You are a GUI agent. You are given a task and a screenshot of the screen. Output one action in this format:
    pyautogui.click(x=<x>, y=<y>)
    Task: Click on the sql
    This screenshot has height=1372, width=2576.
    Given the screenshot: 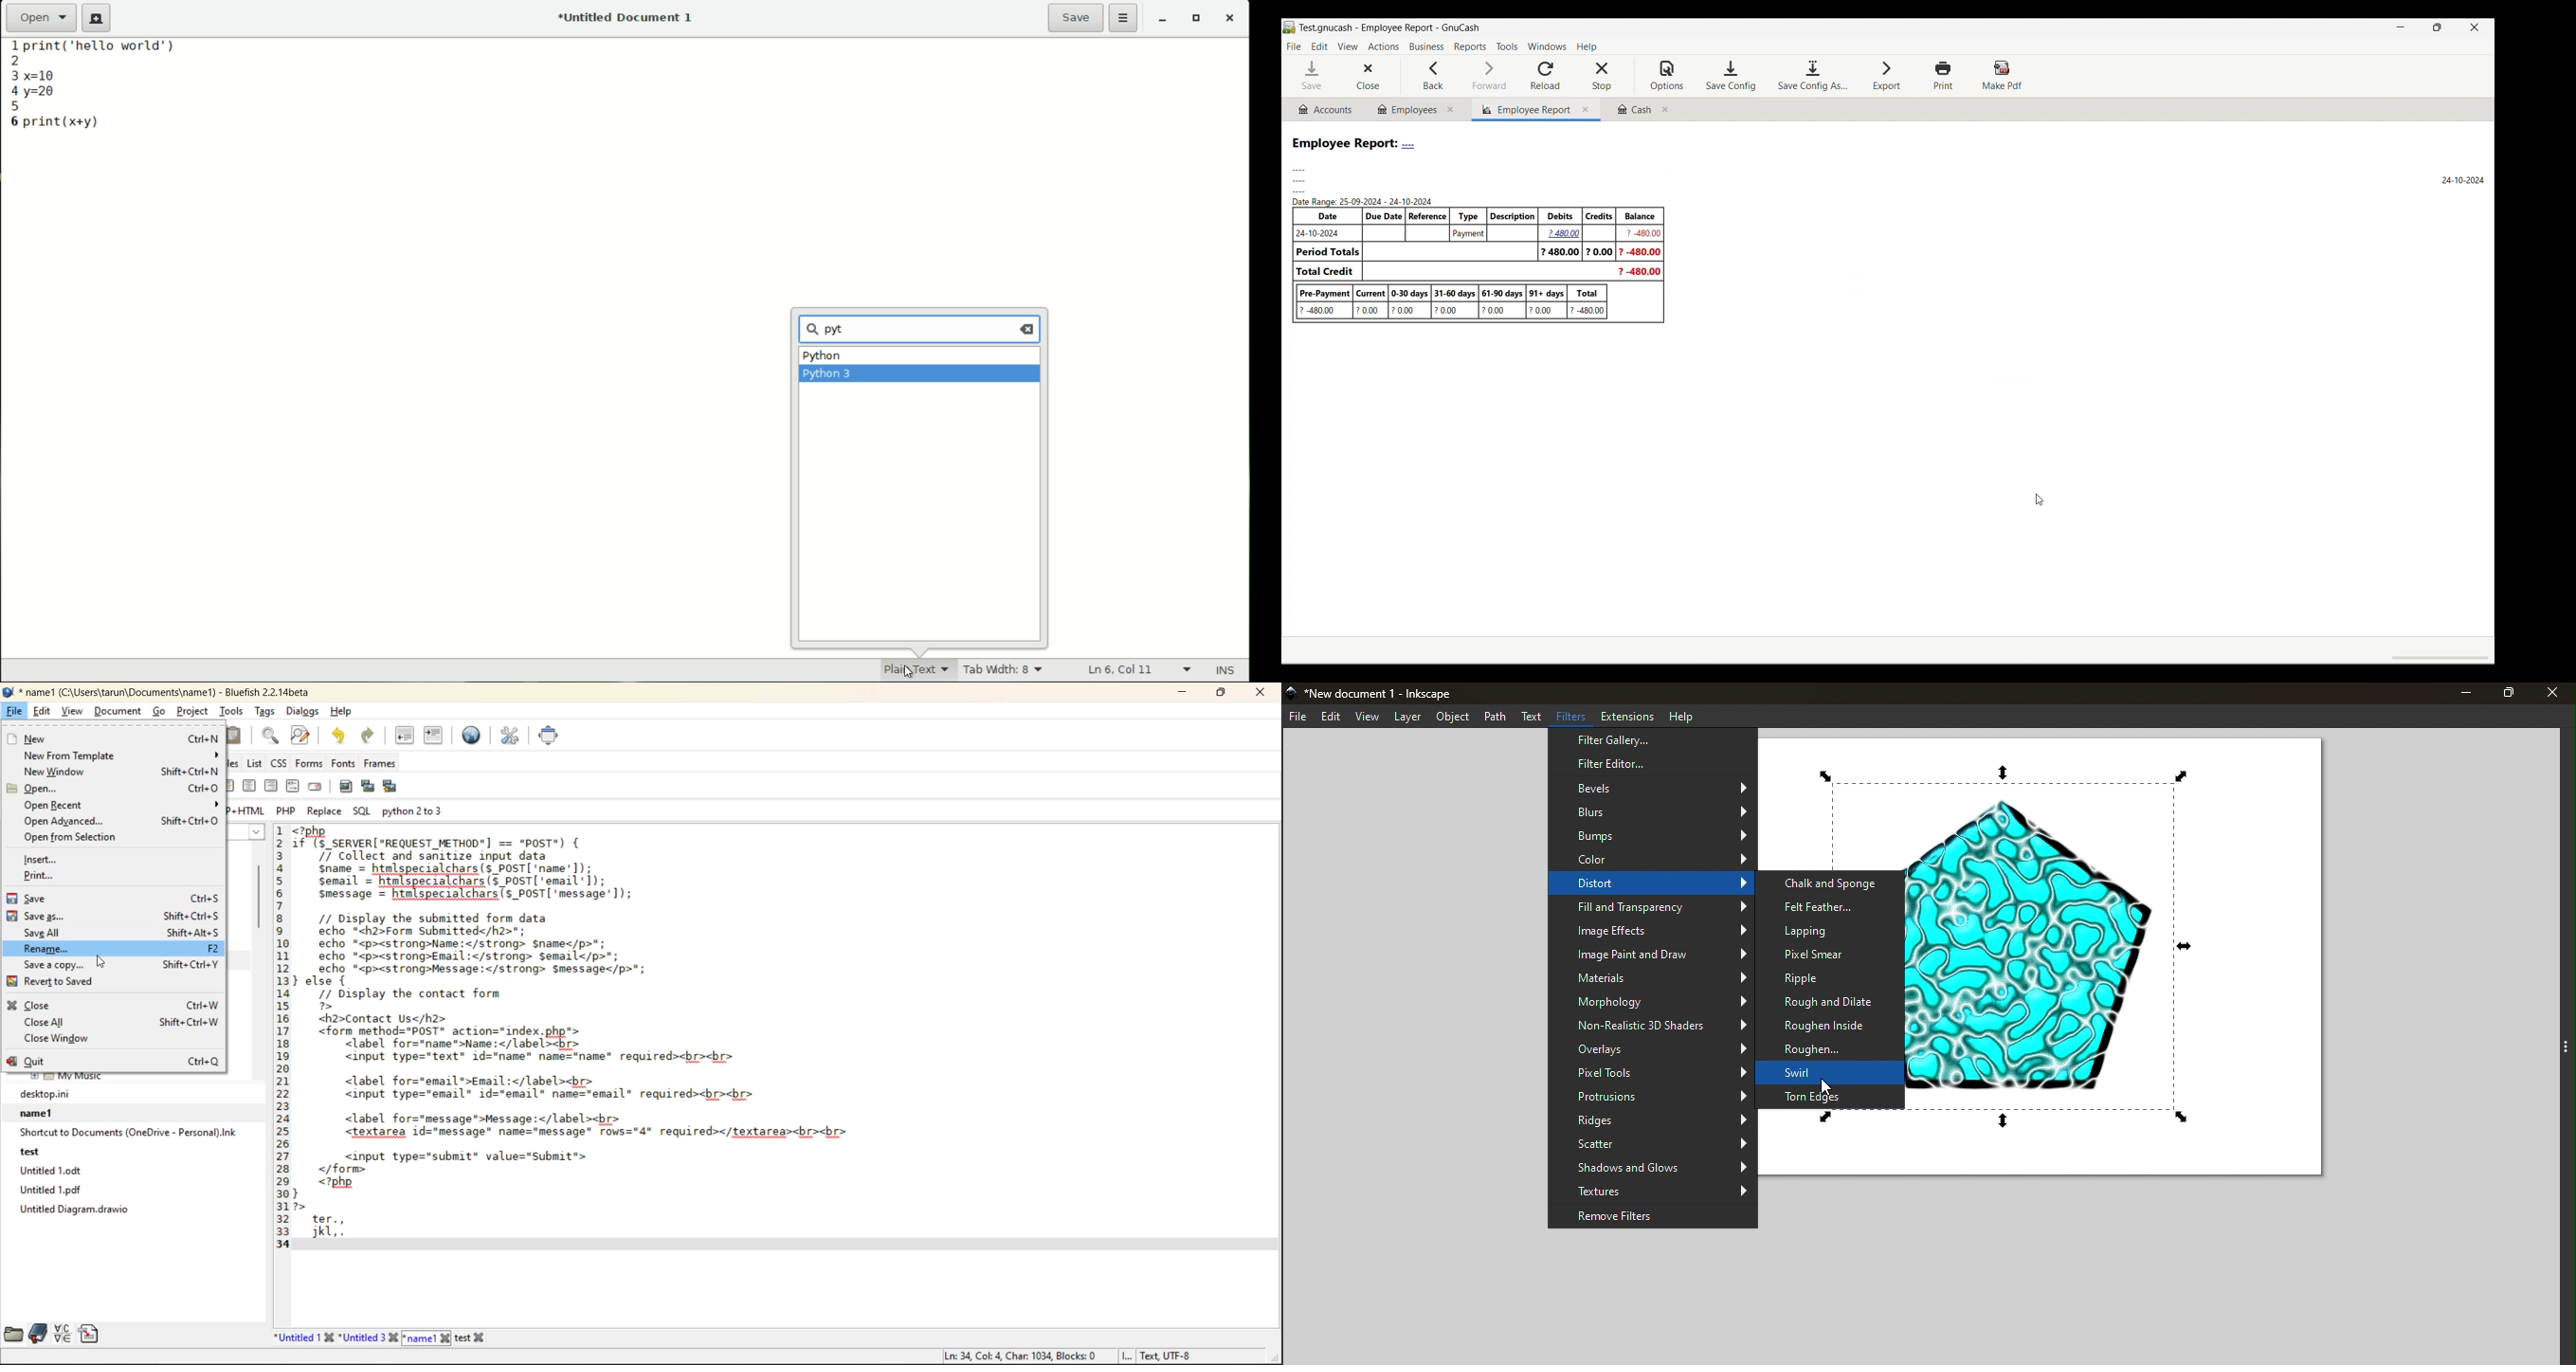 What is the action you would take?
    pyautogui.click(x=363, y=811)
    